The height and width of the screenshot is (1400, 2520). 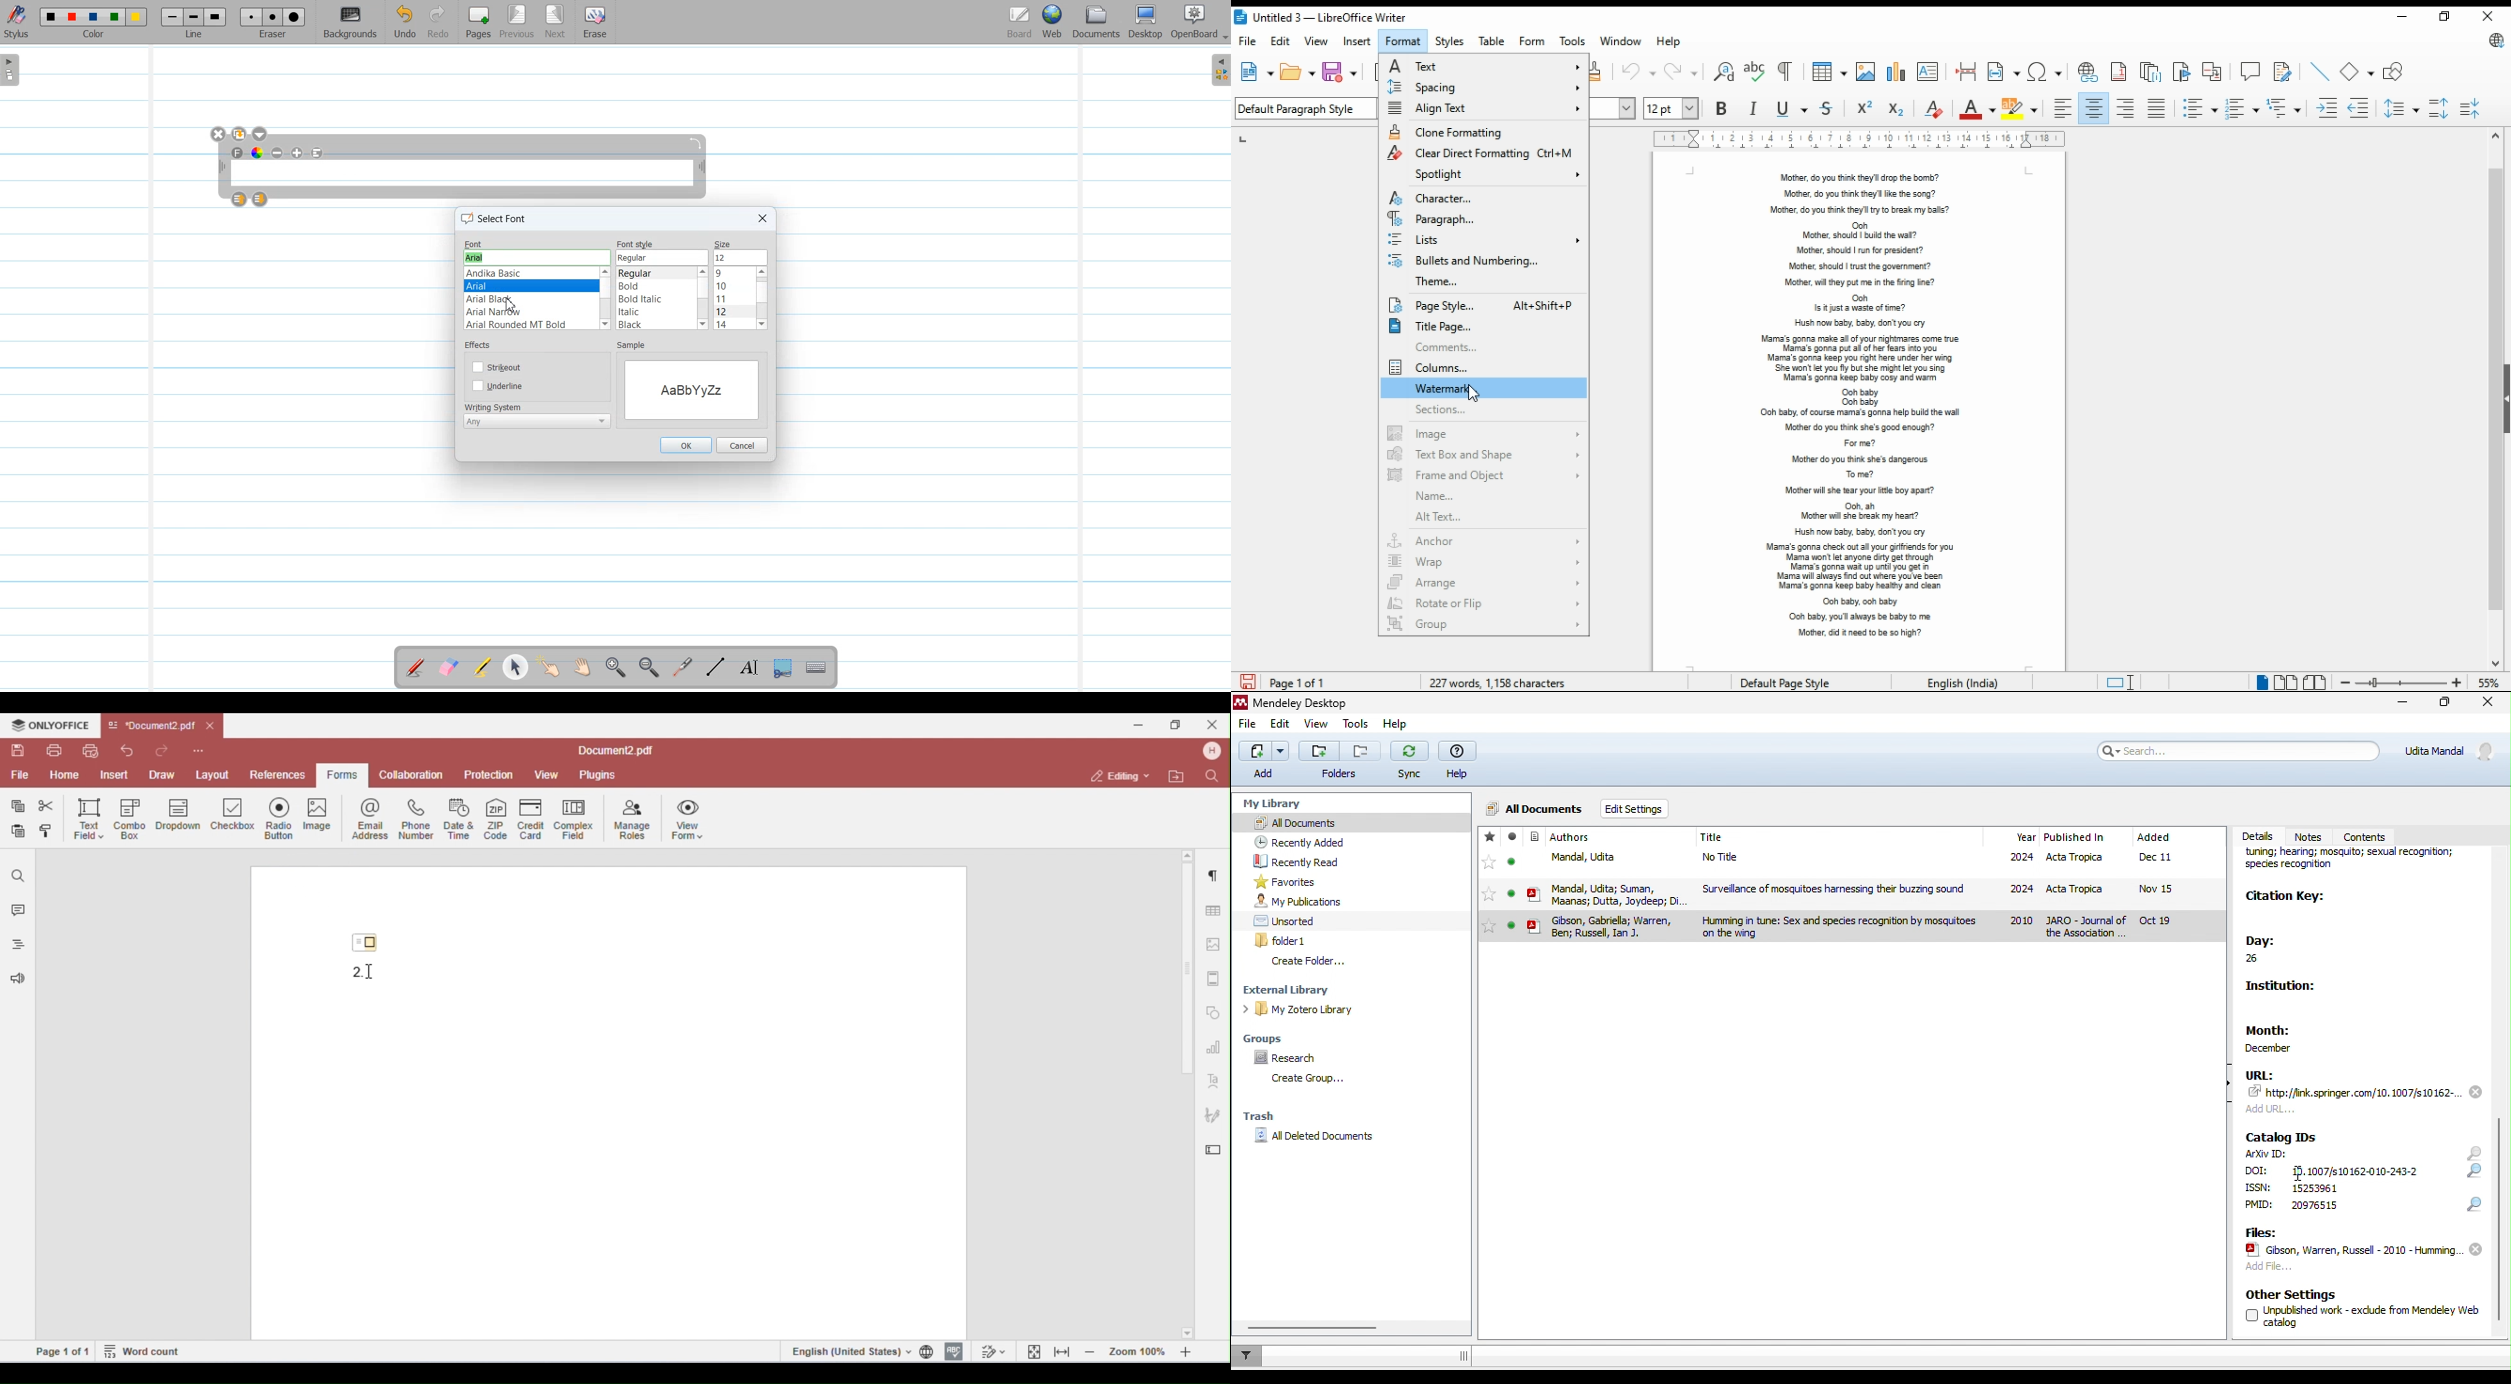 I want to click on maximize, so click(x=2444, y=705).